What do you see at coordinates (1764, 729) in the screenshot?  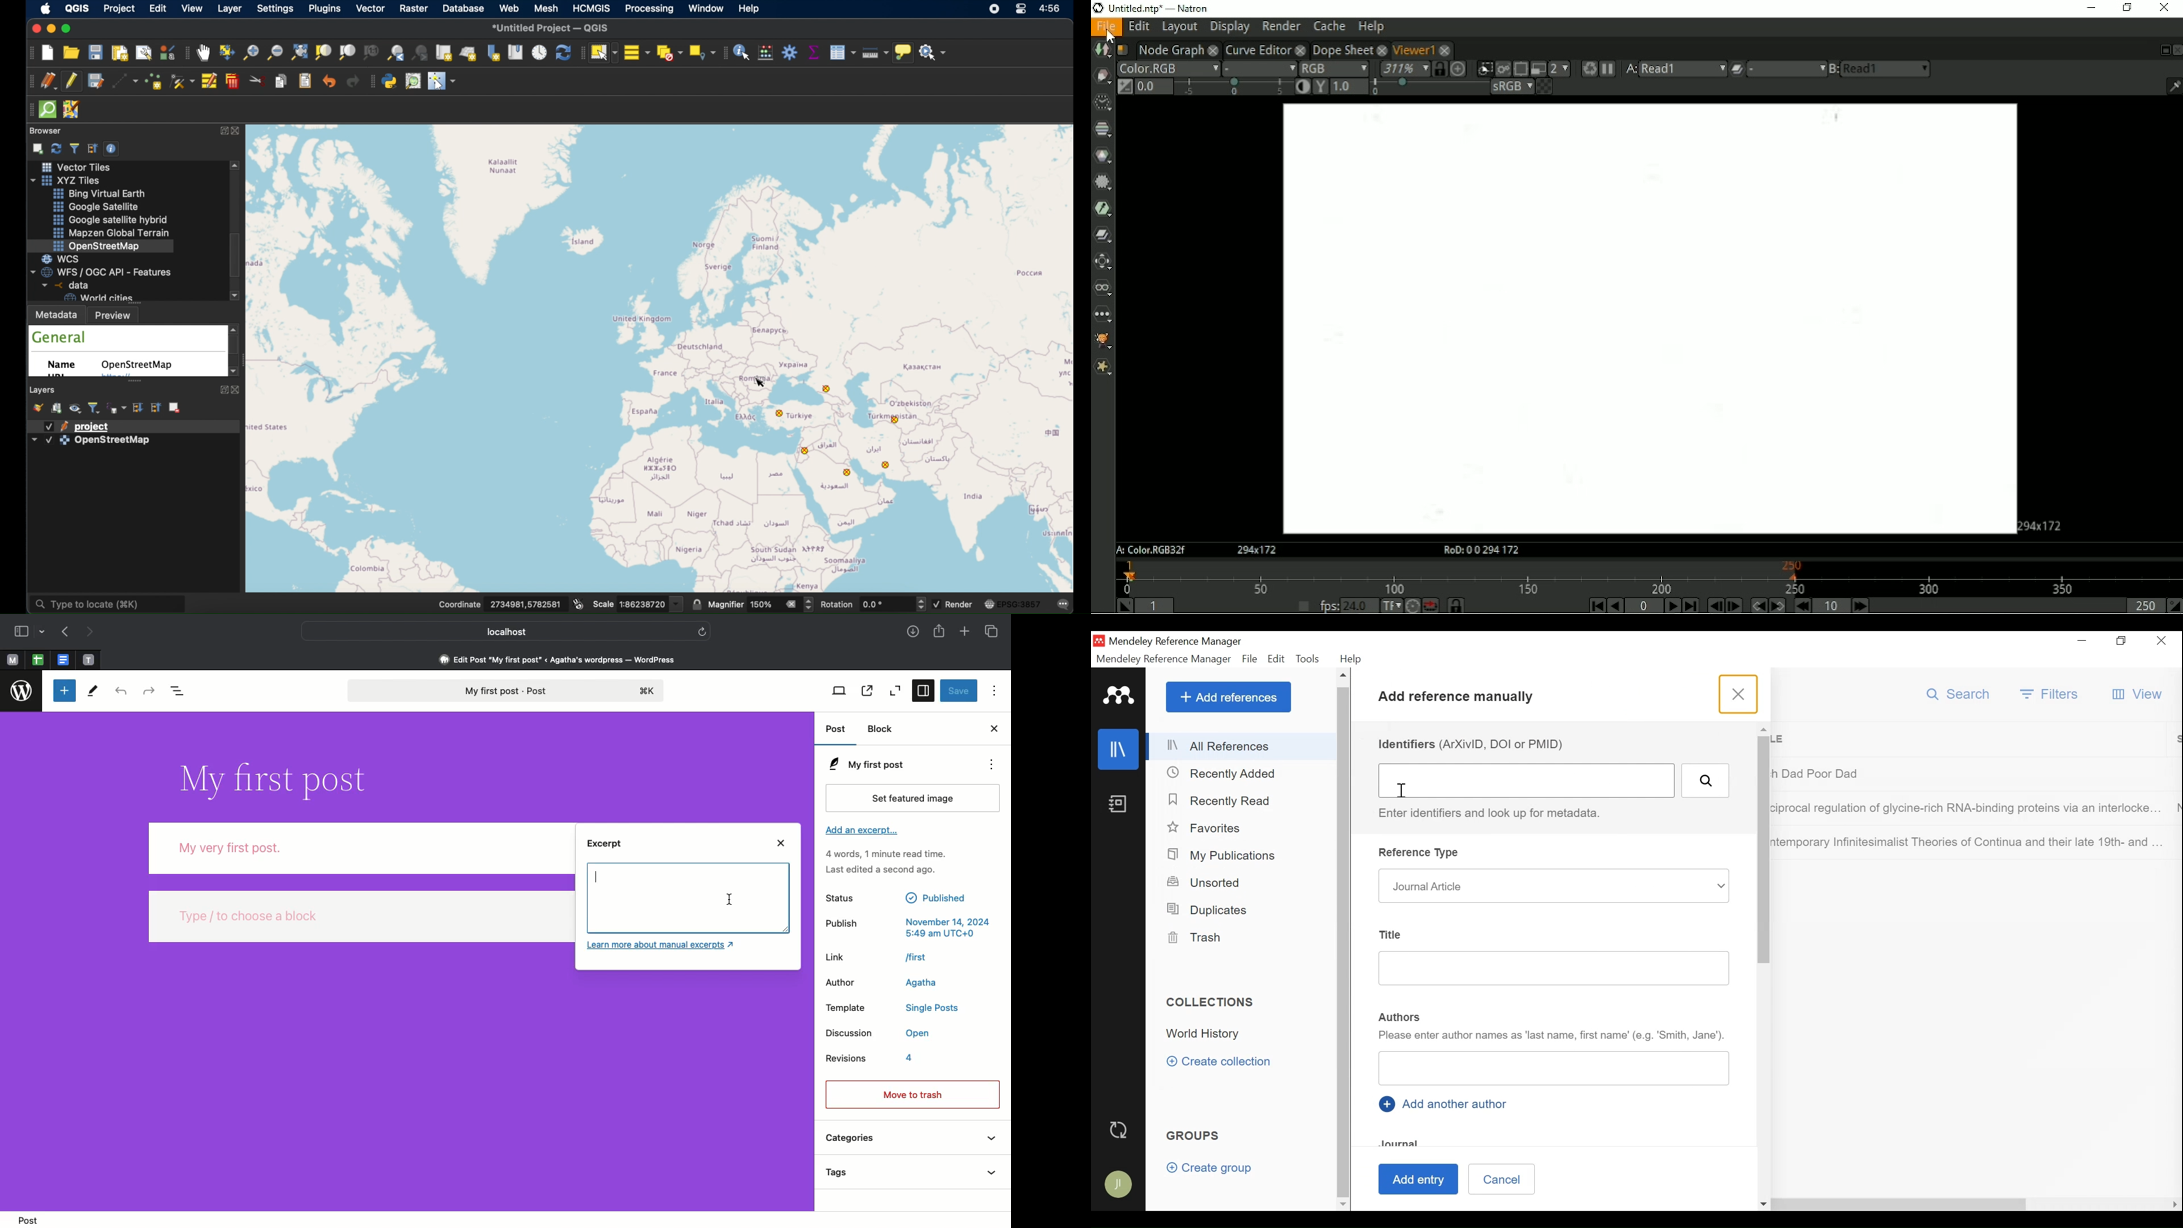 I see `Scroll up` at bounding box center [1764, 729].